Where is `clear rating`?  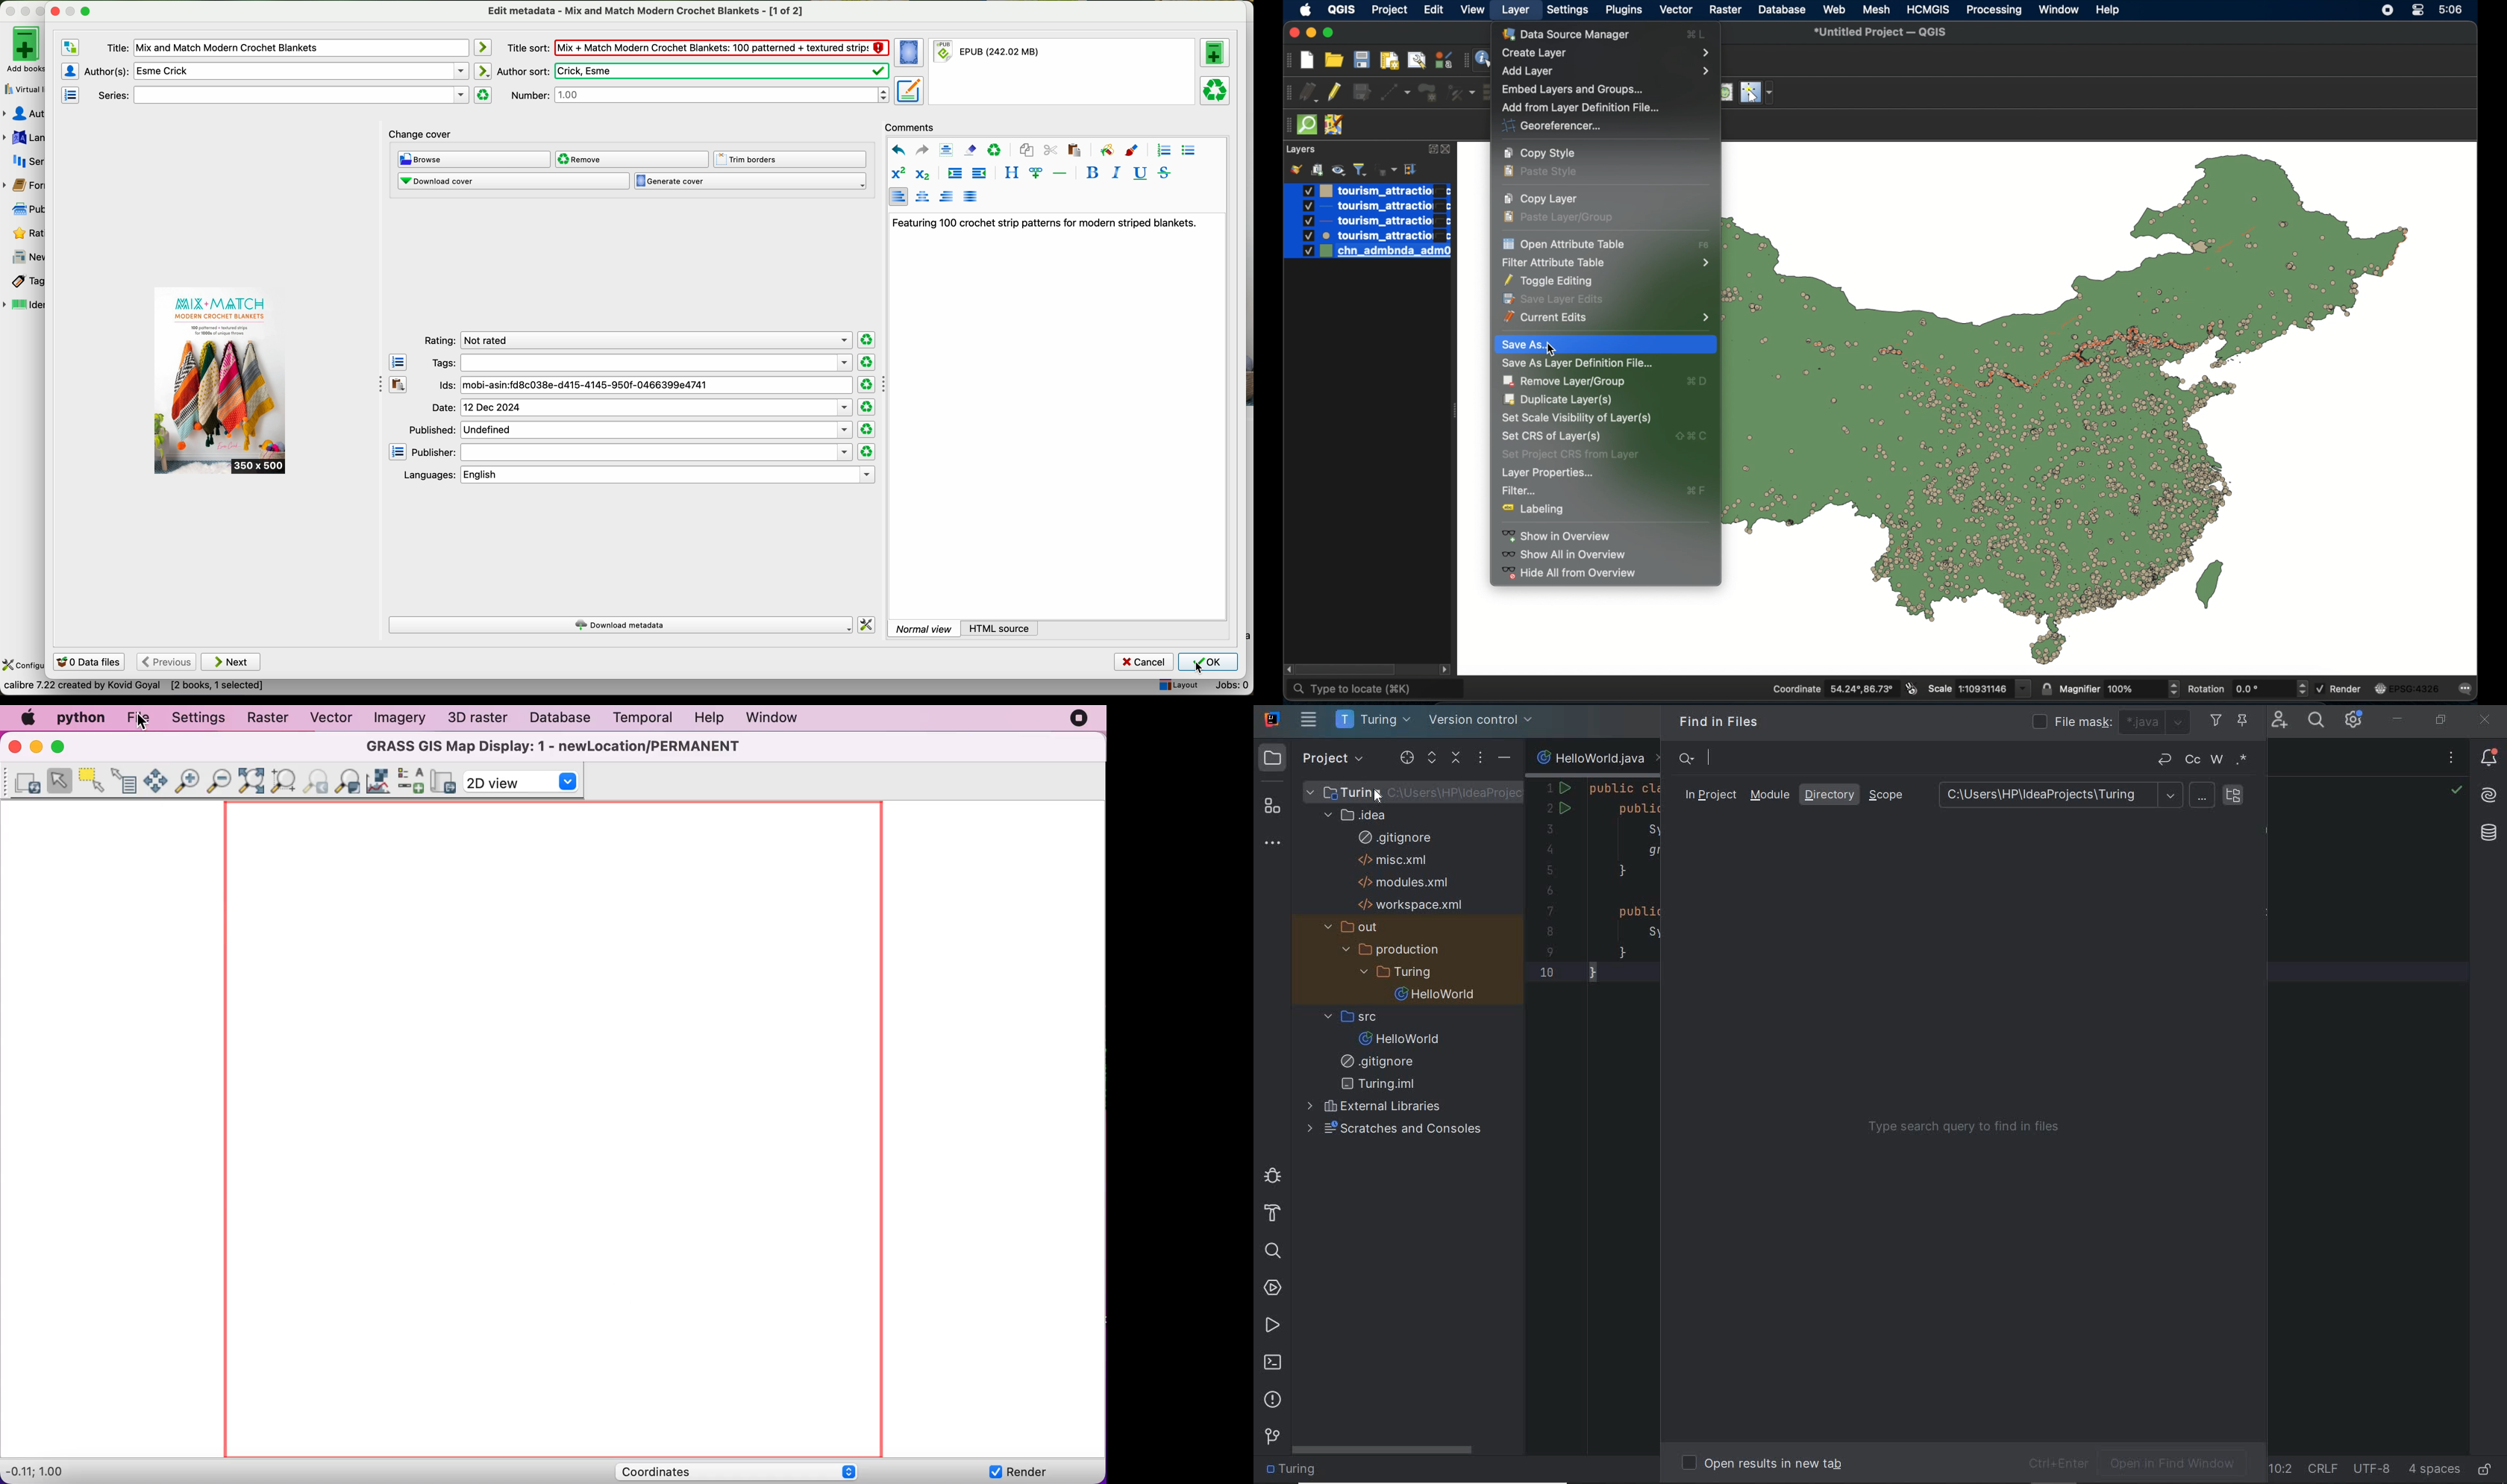 clear rating is located at coordinates (866, 407).